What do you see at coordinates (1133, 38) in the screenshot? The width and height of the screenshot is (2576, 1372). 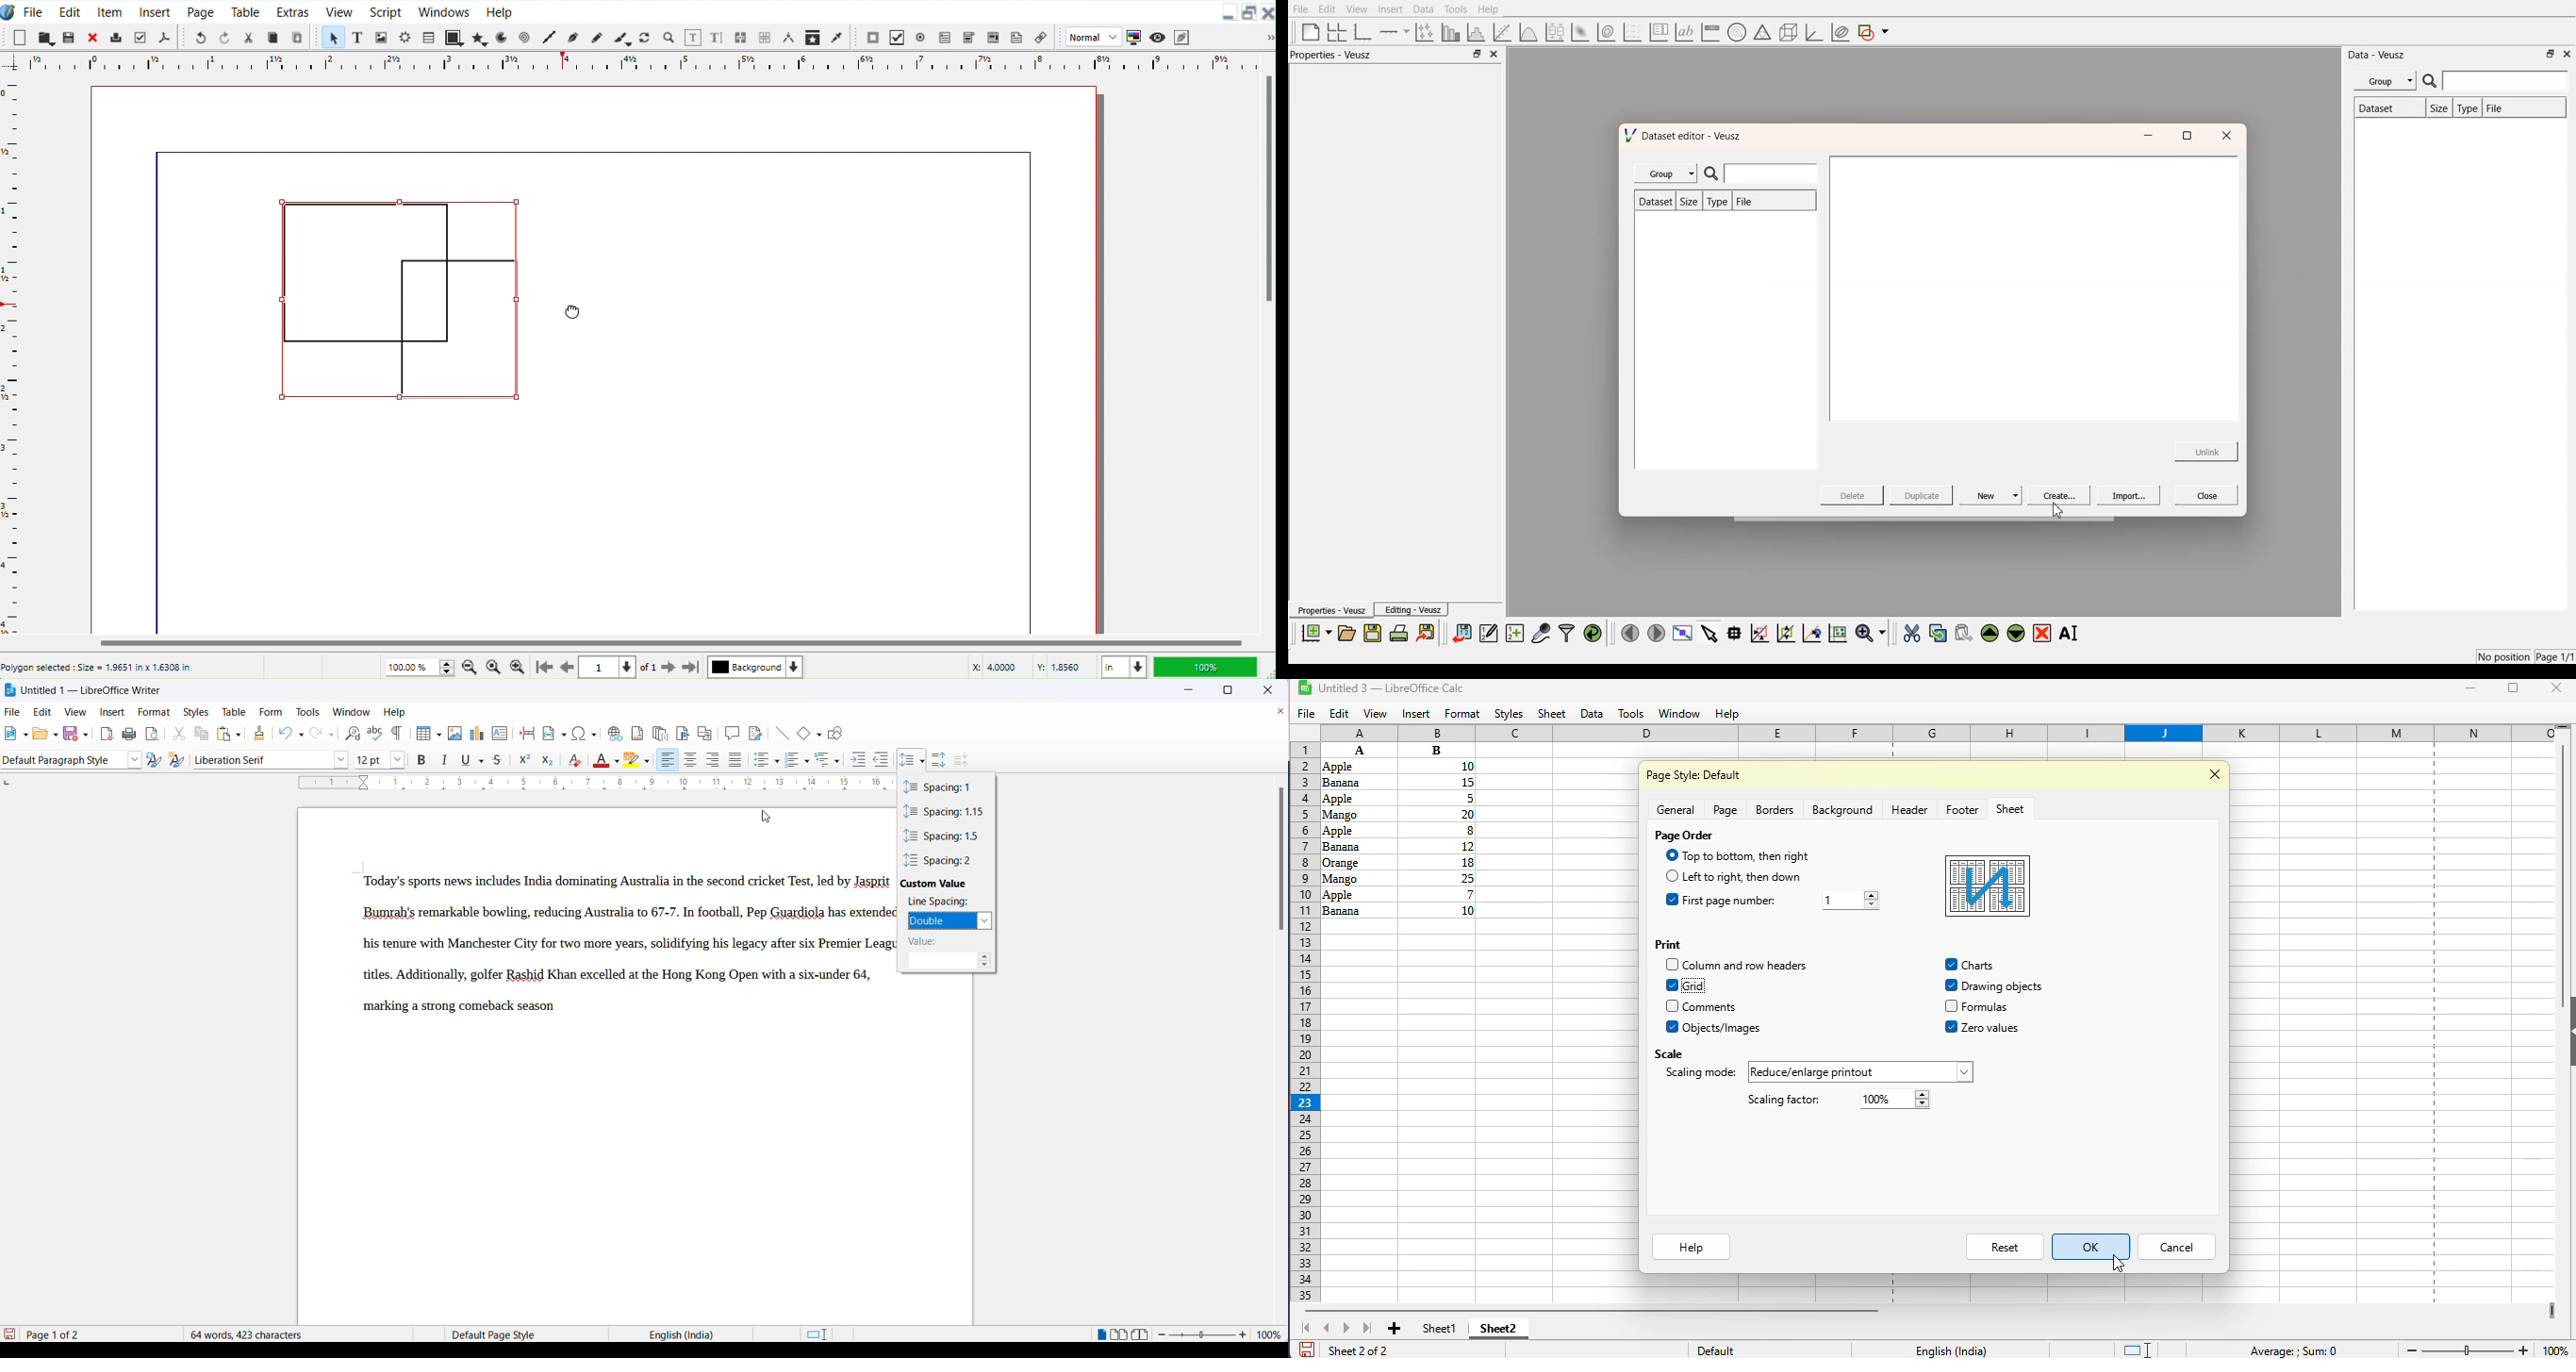 I see `Toggle color` at bounding box center [1133, 38].